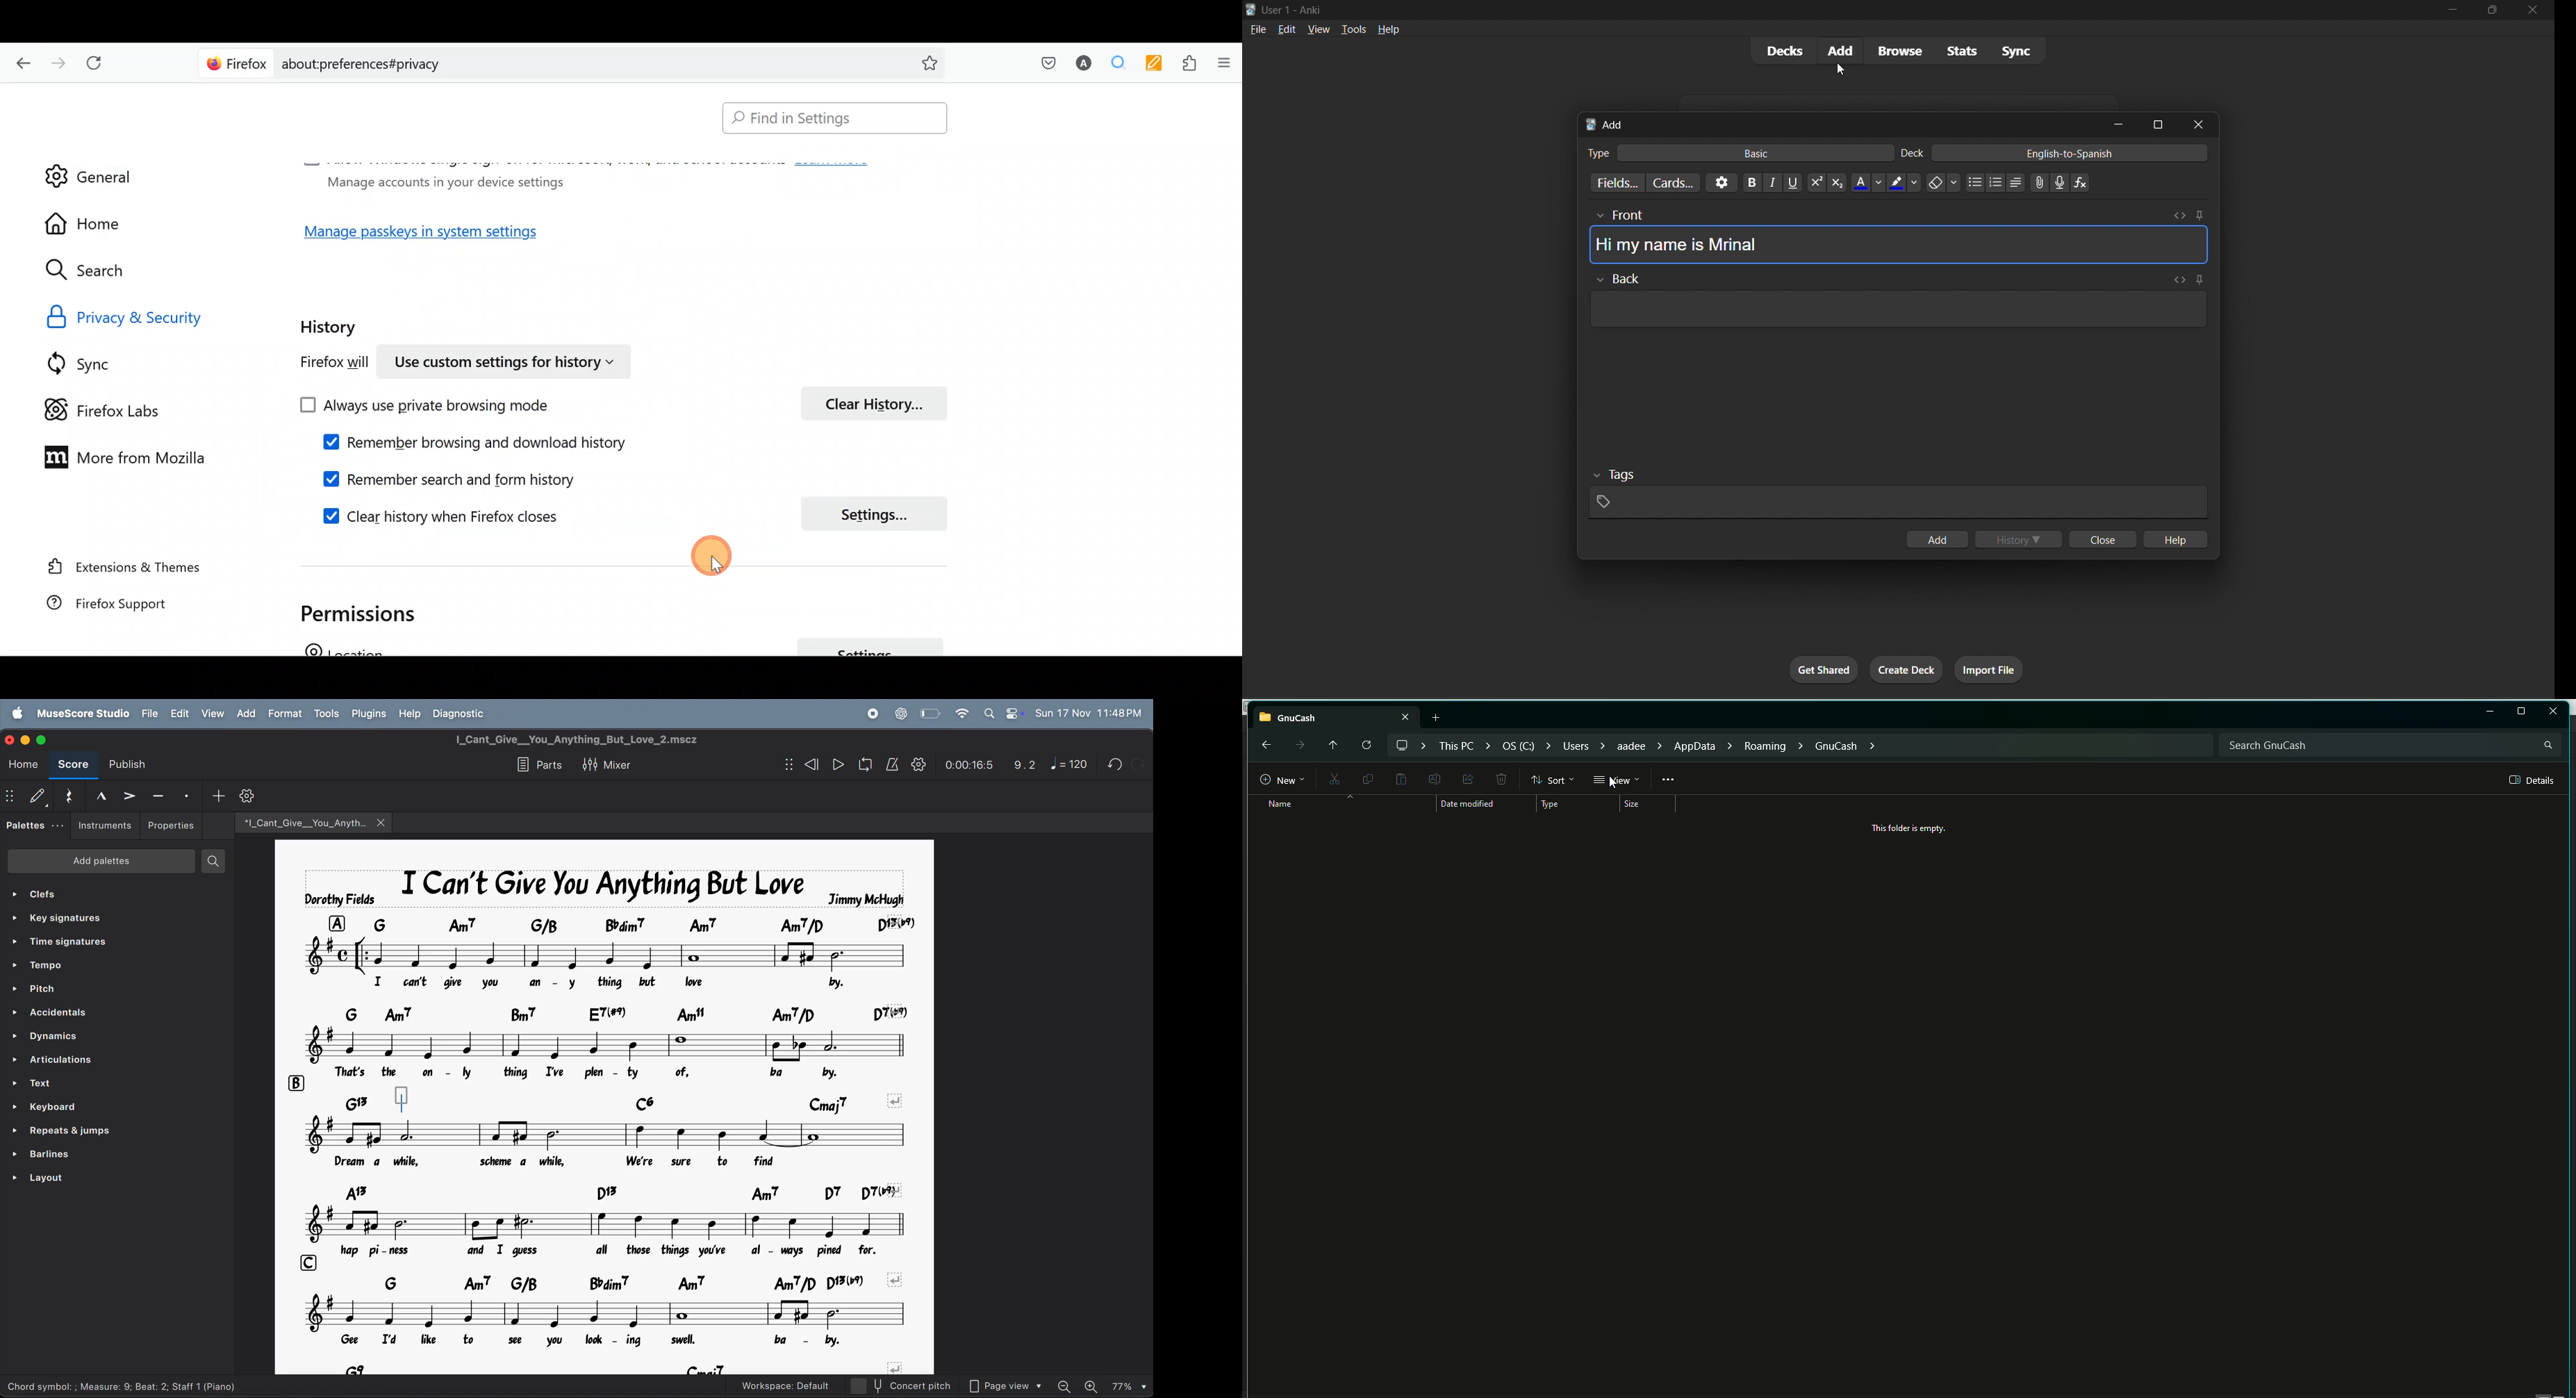 The image size is (2576, 1400). I want to click on settings playback, so click(920, 764).